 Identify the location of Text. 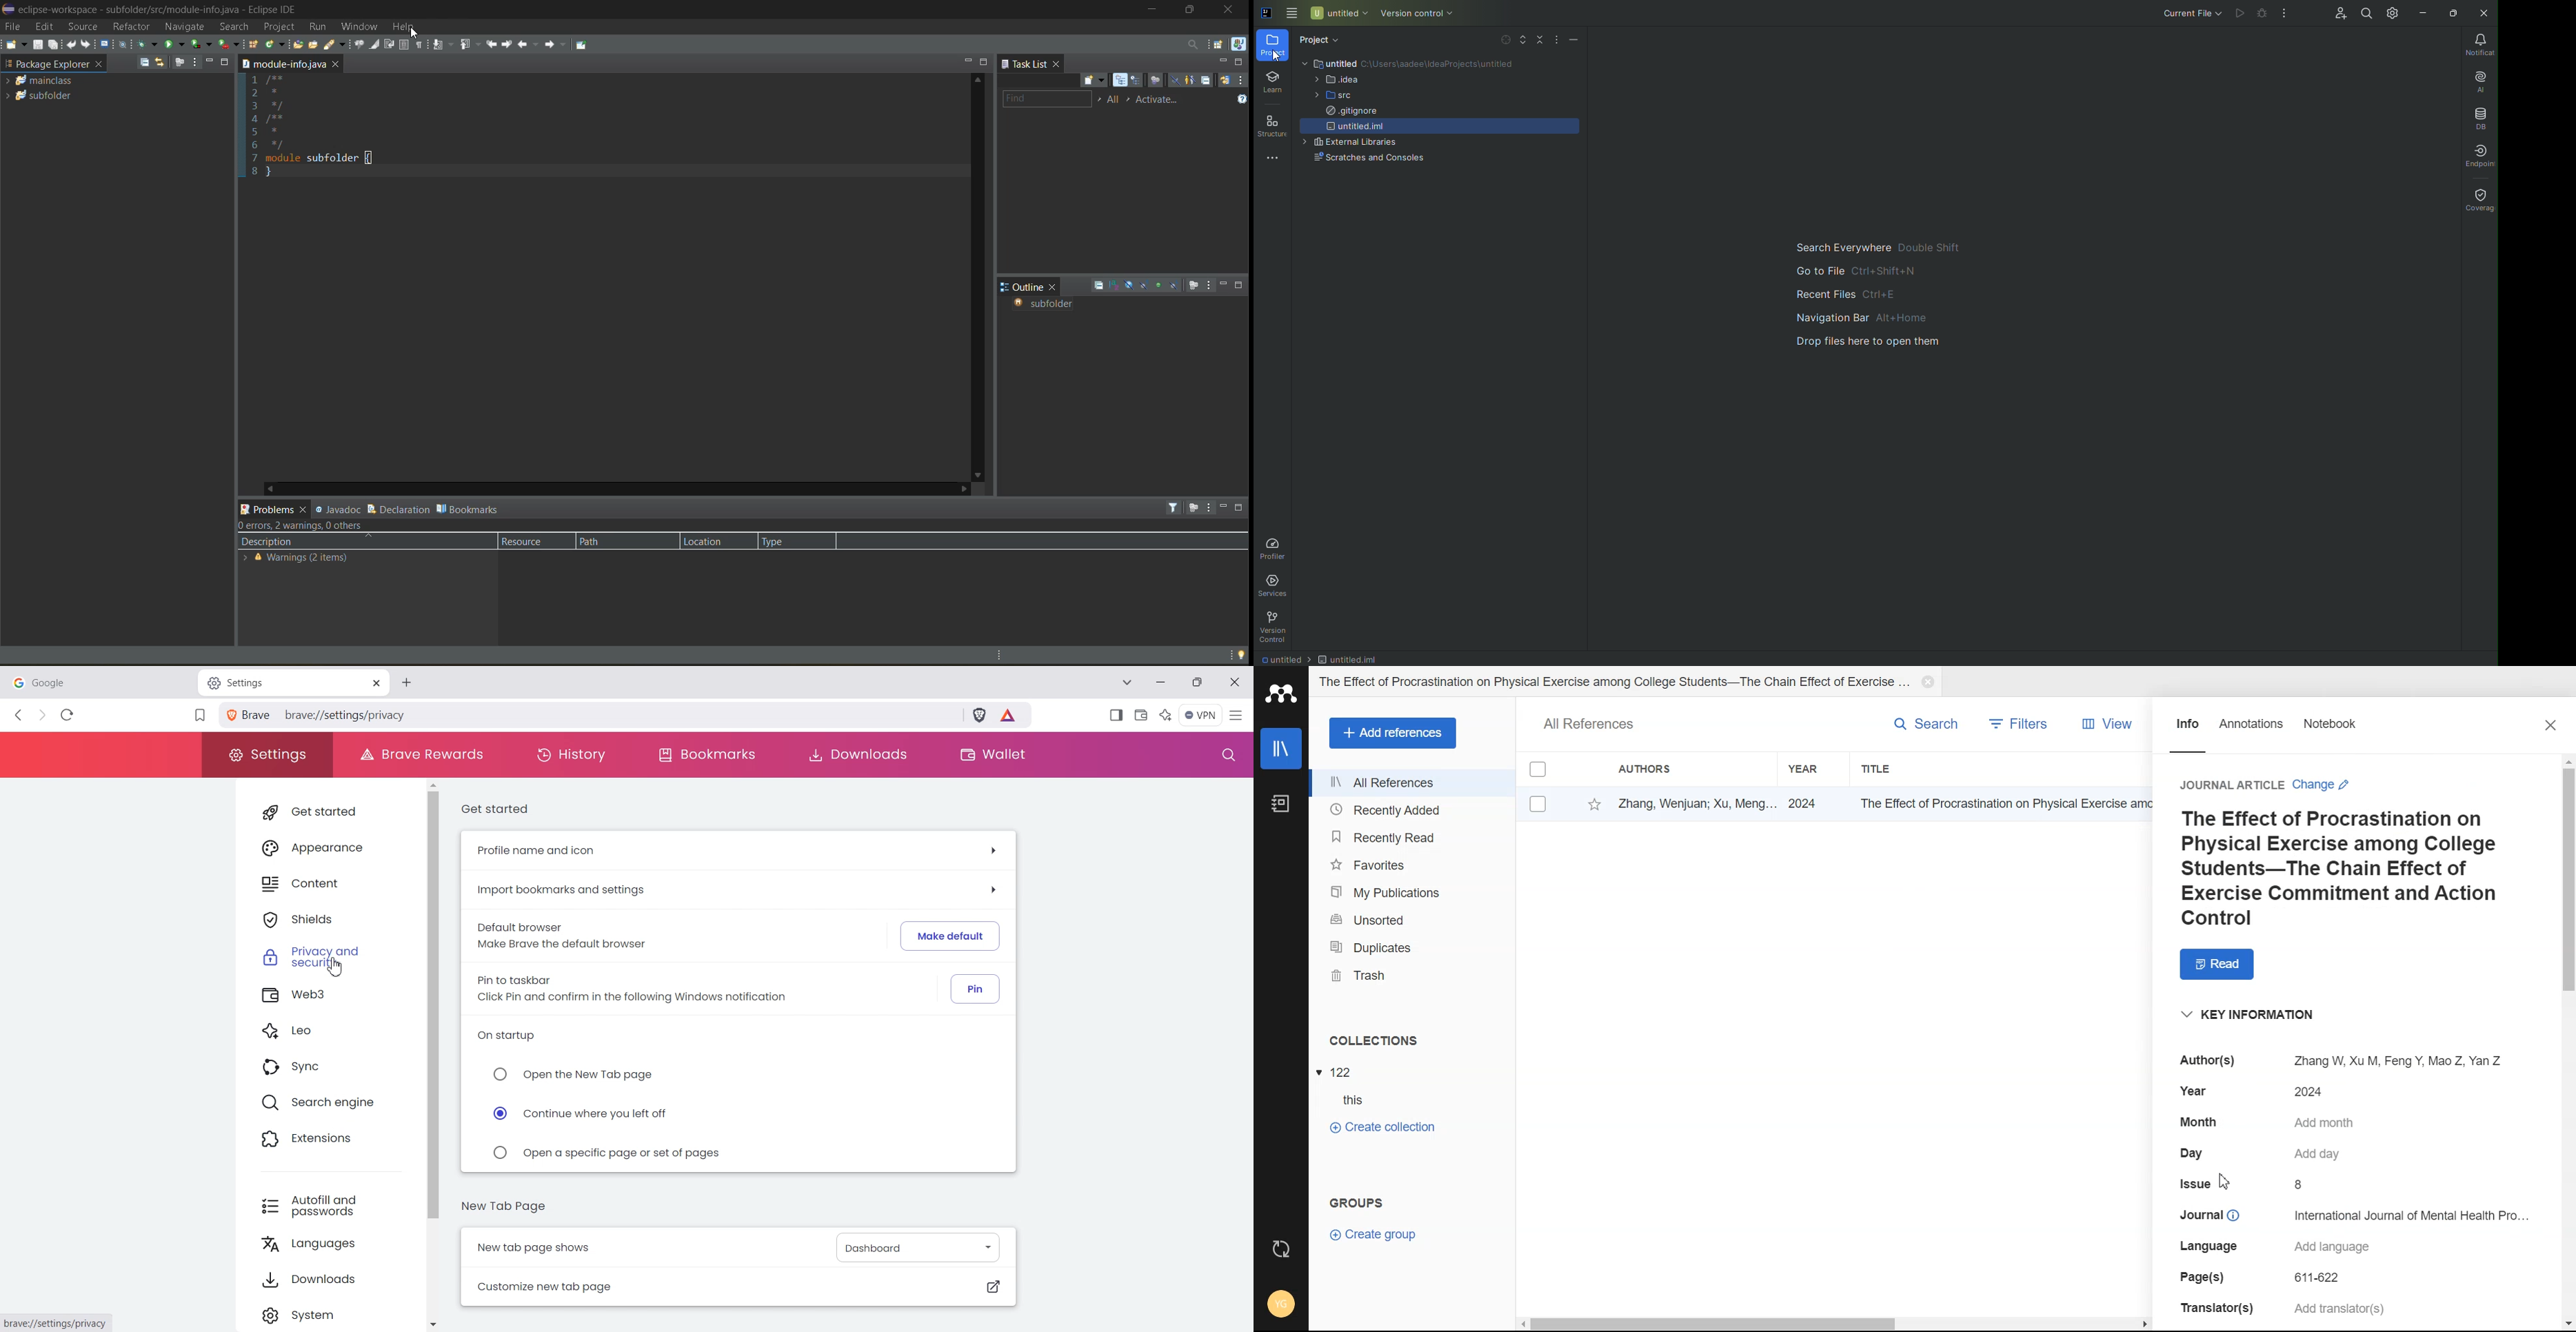
(1353, 1200).